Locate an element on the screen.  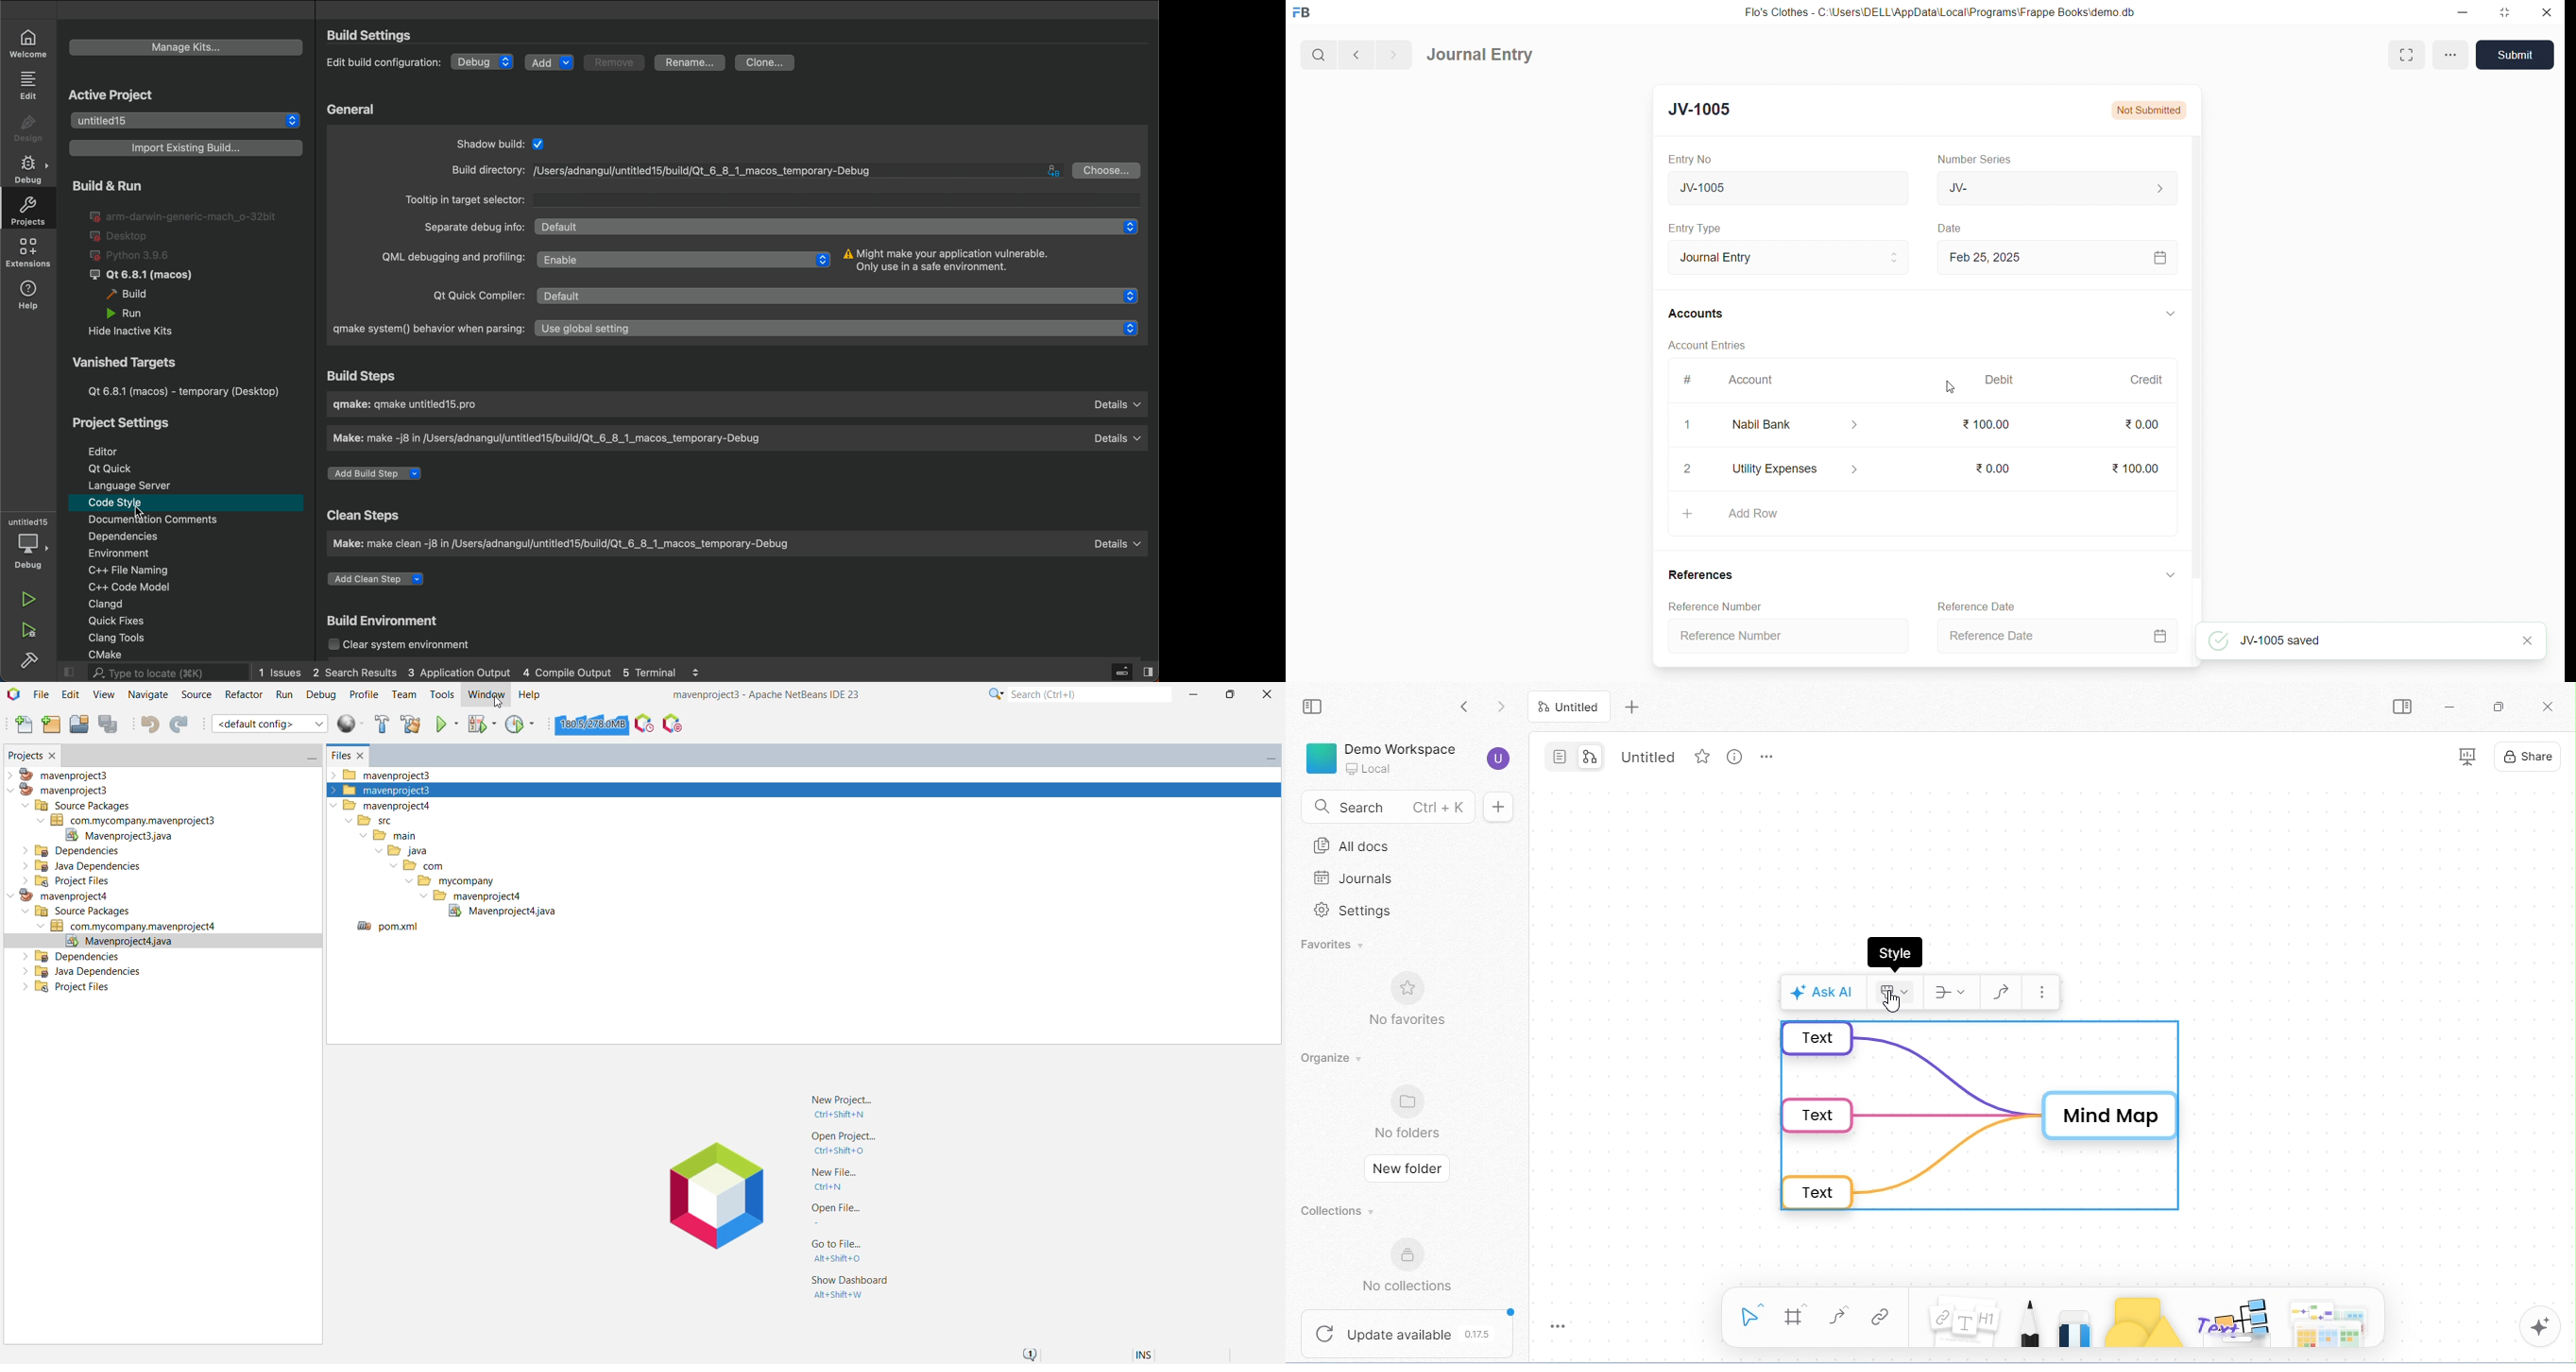
minimize is located at coordinates (2464, 13).